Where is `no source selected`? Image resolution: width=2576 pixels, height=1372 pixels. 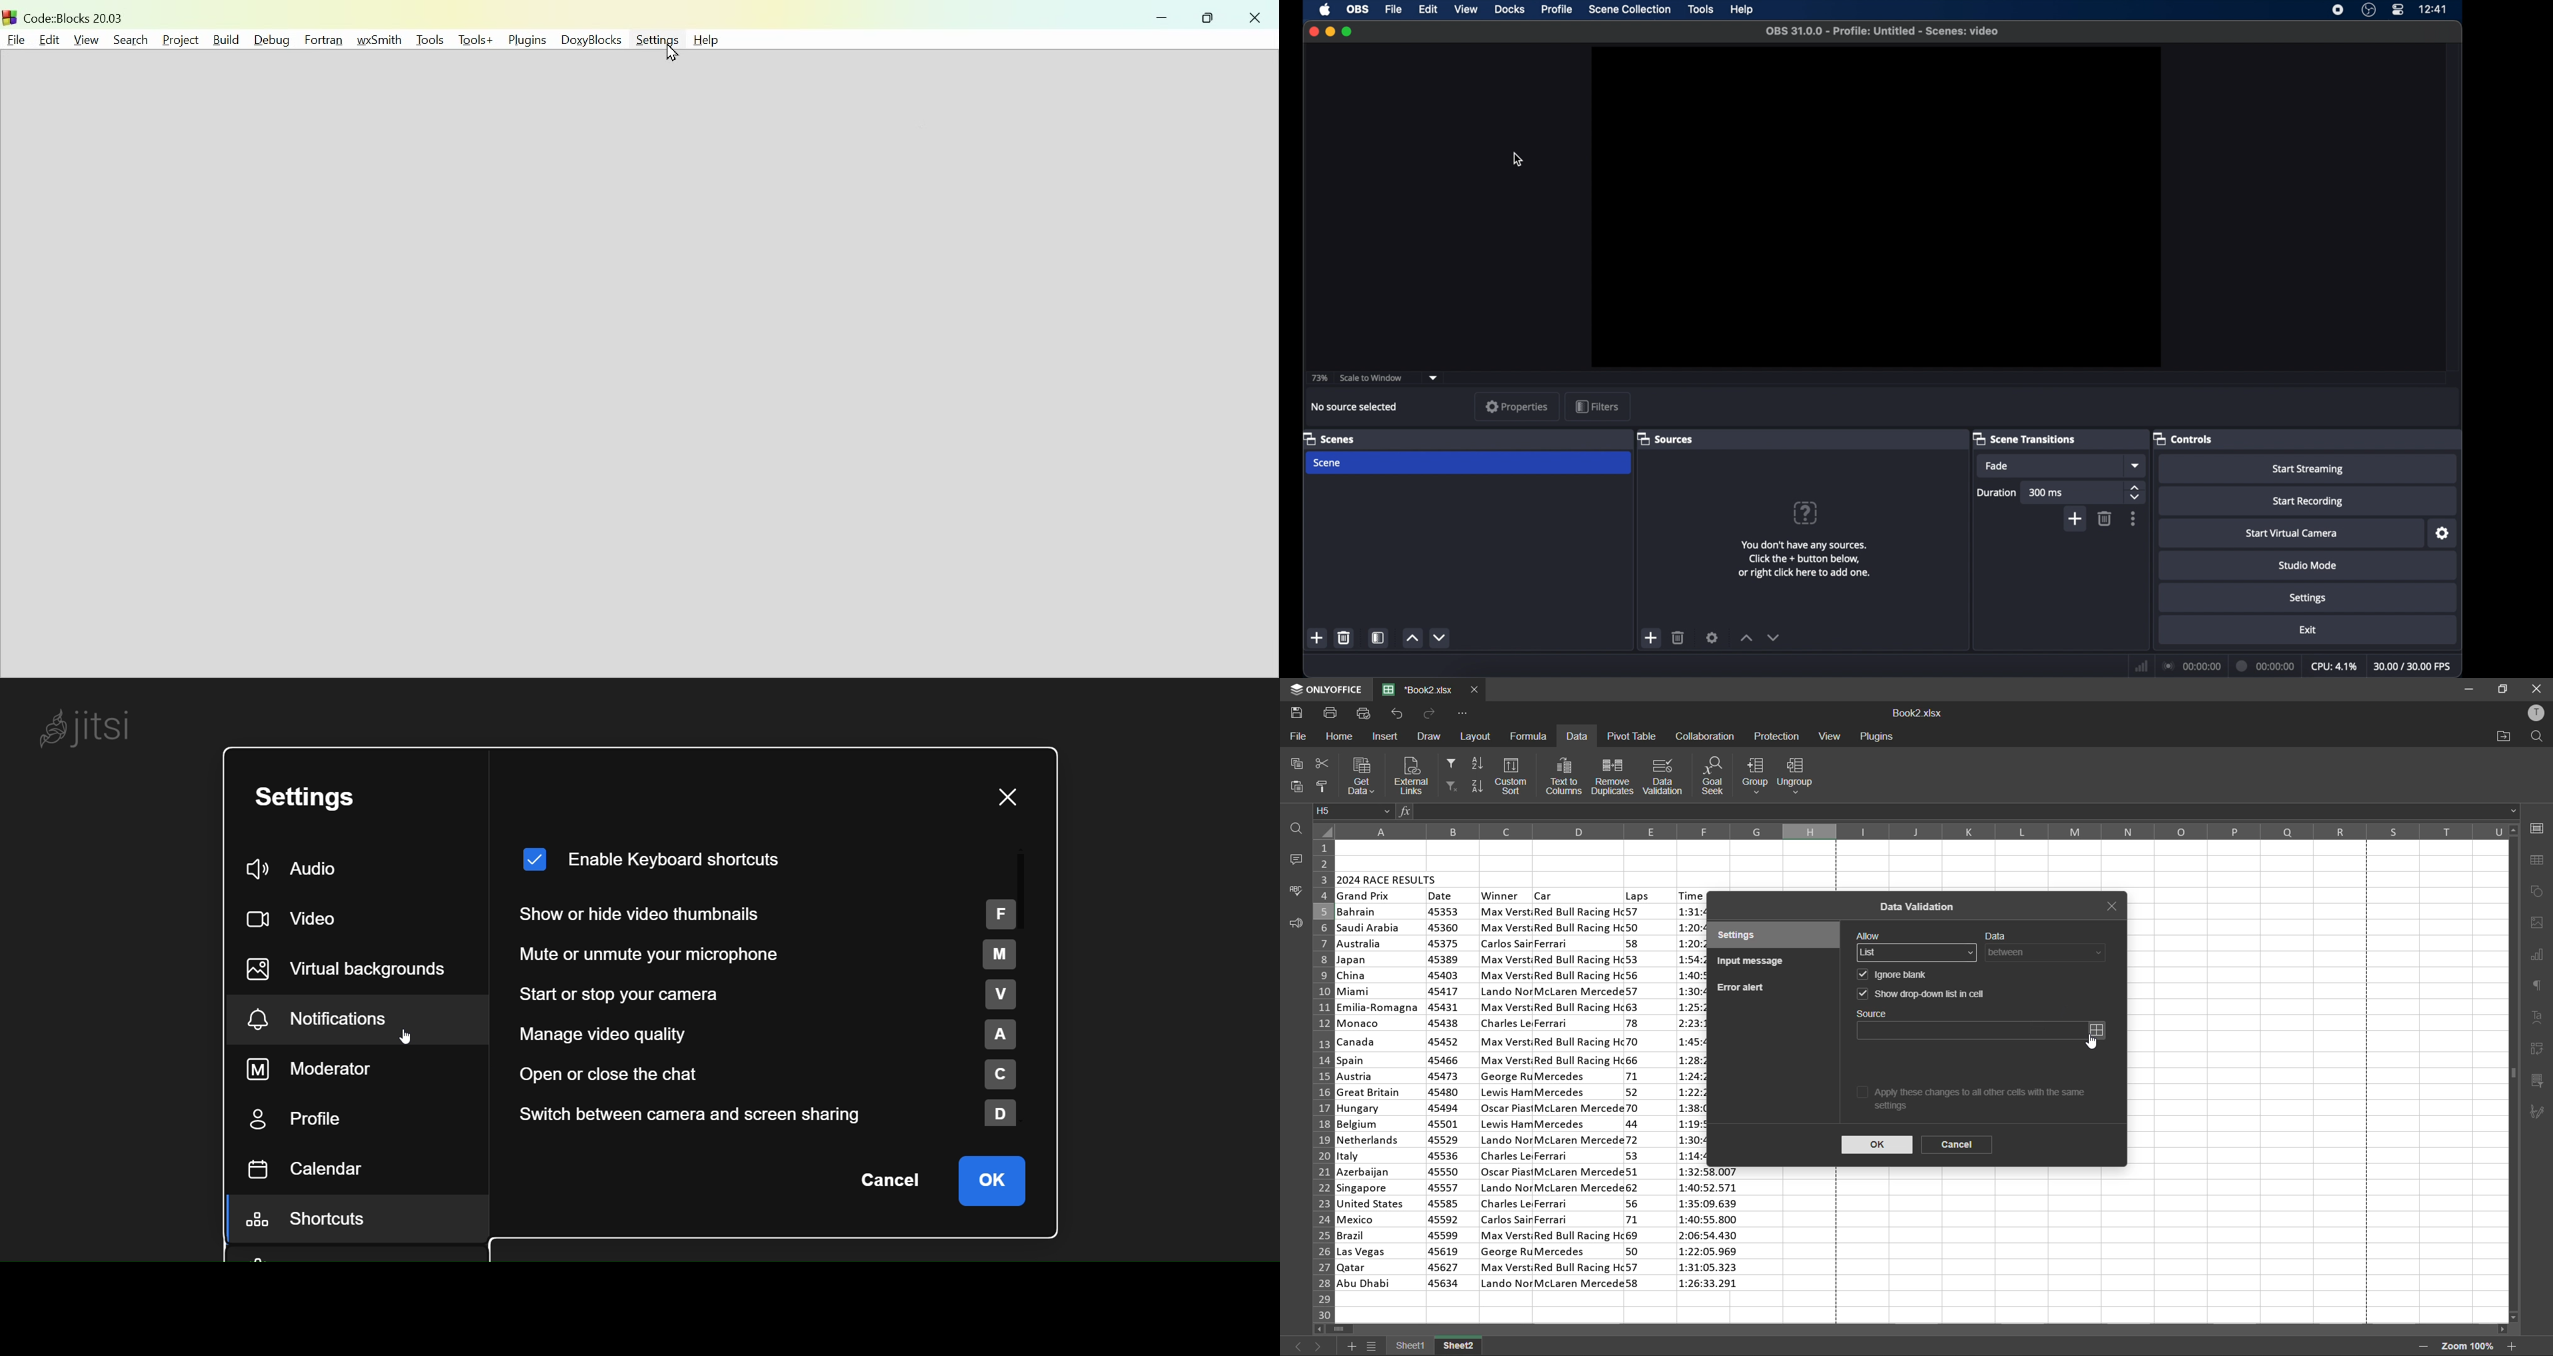 no source selected is located at coordinates (1355, 406).